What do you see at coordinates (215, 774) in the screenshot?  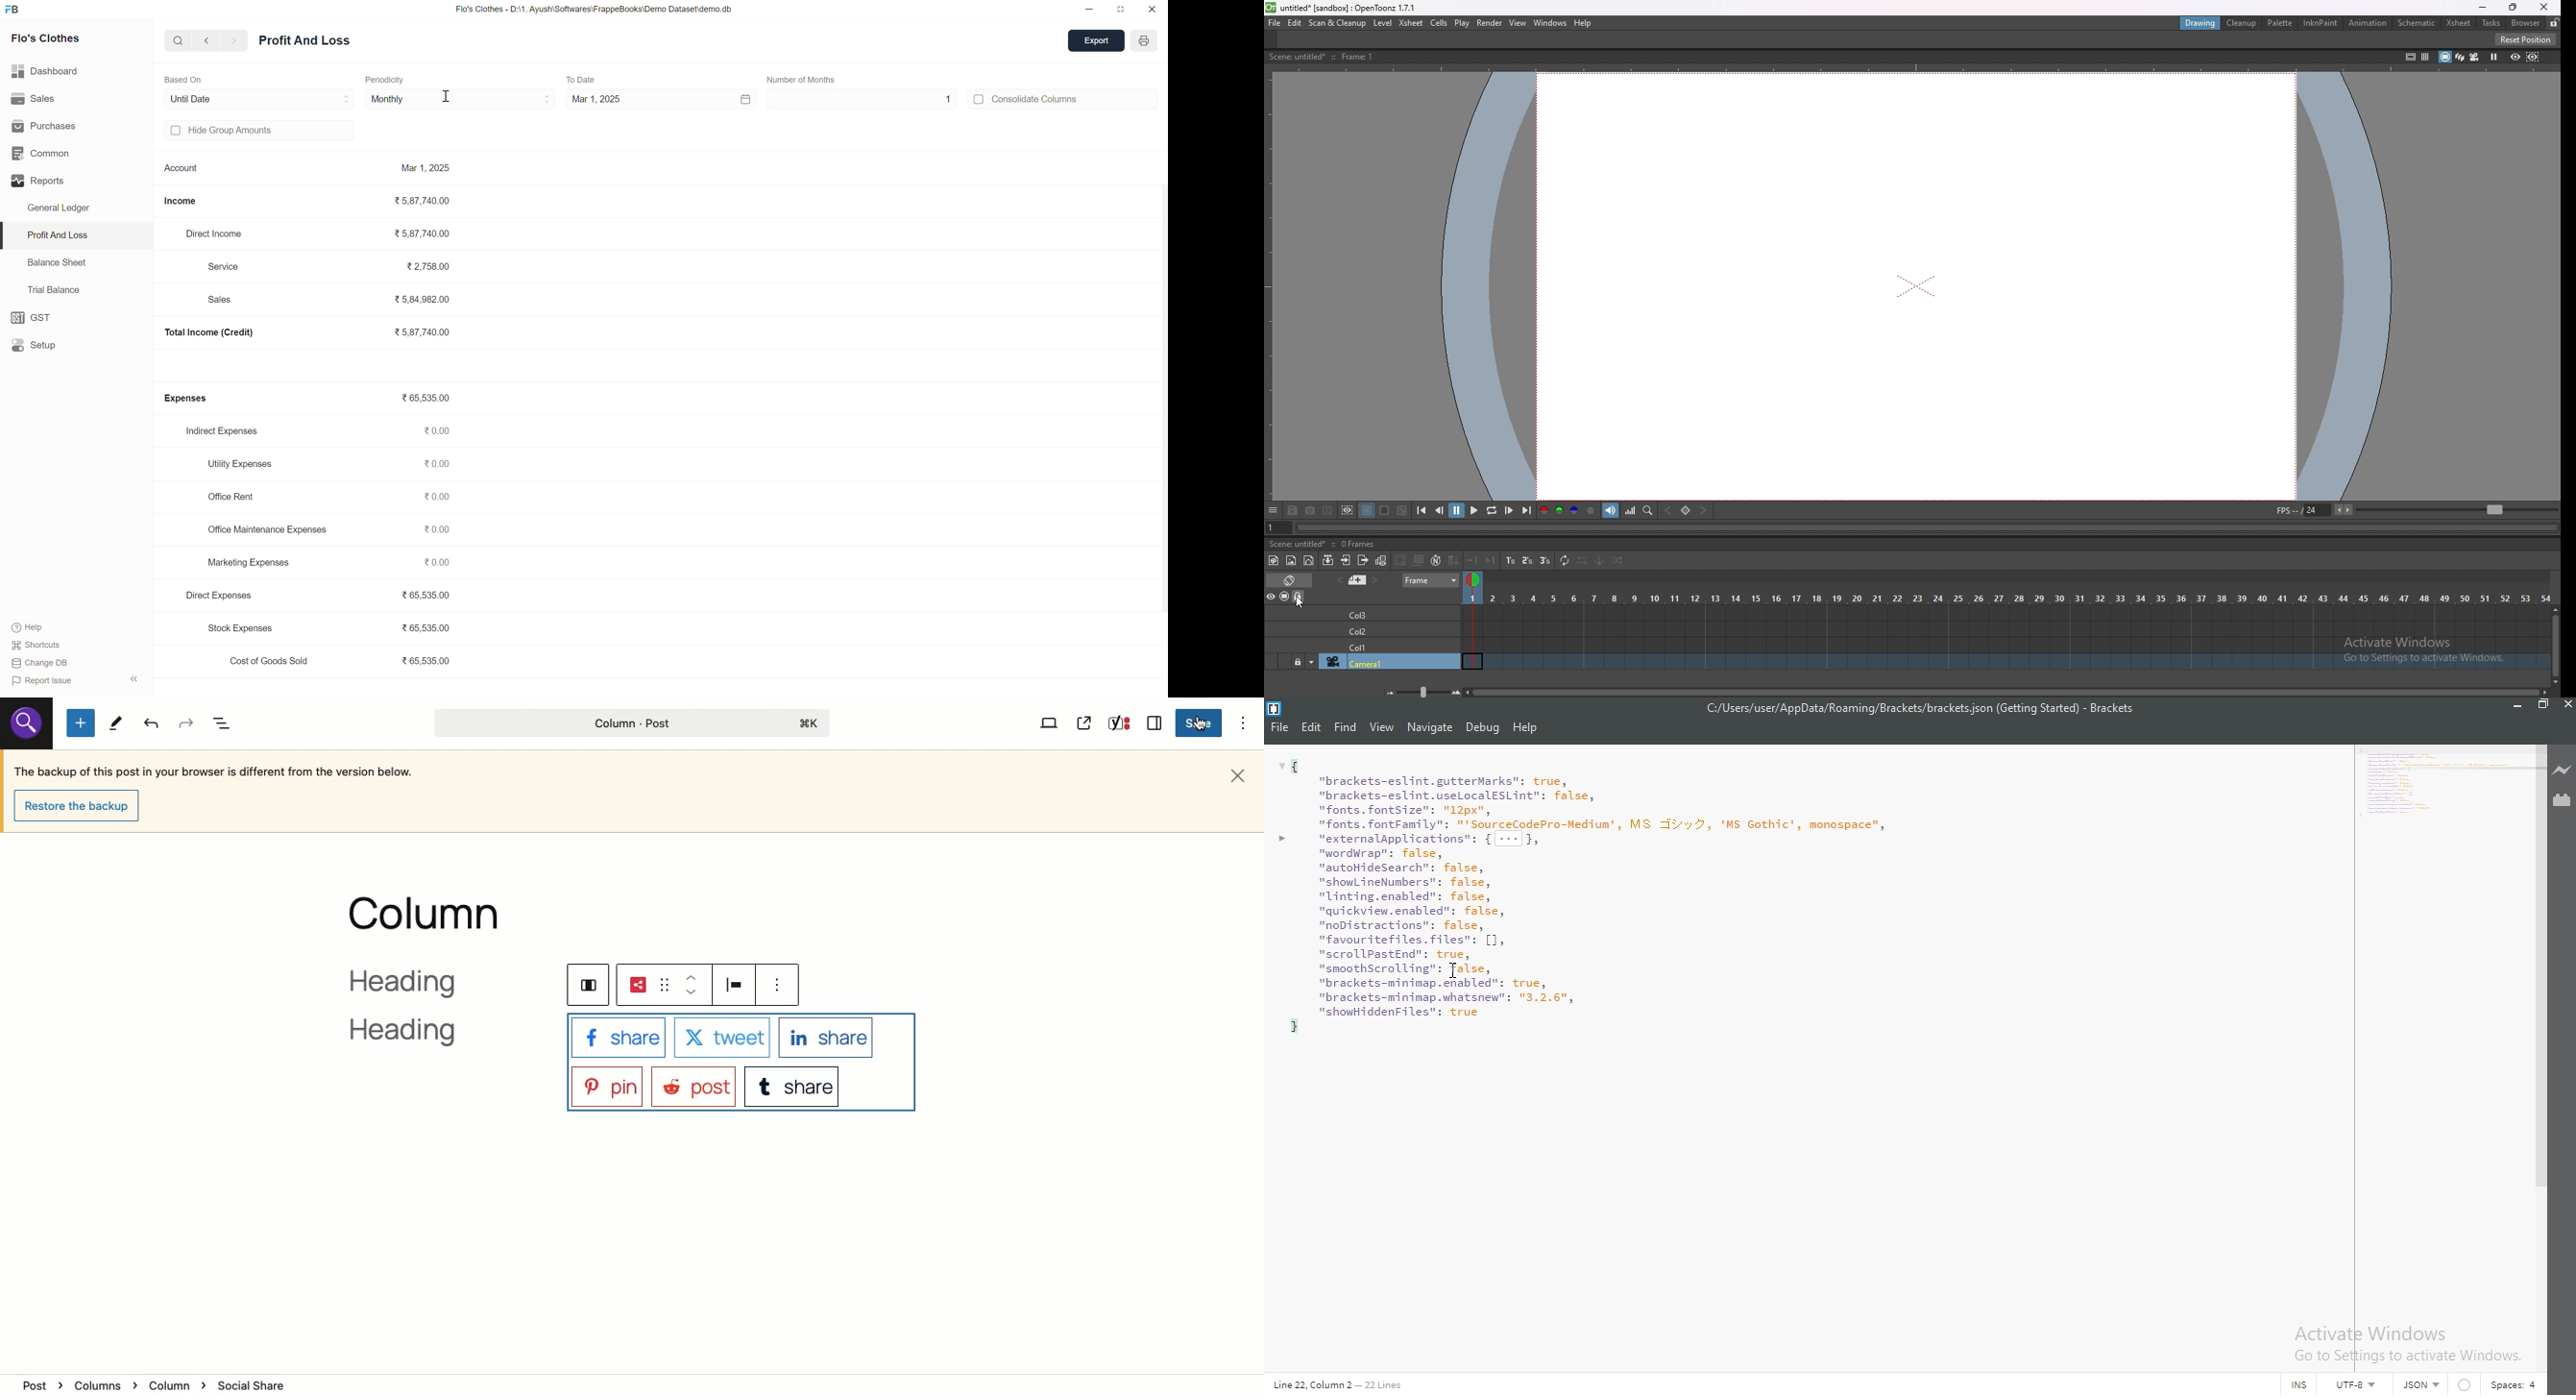 I see `Backup` at bounding box center [215, 774].